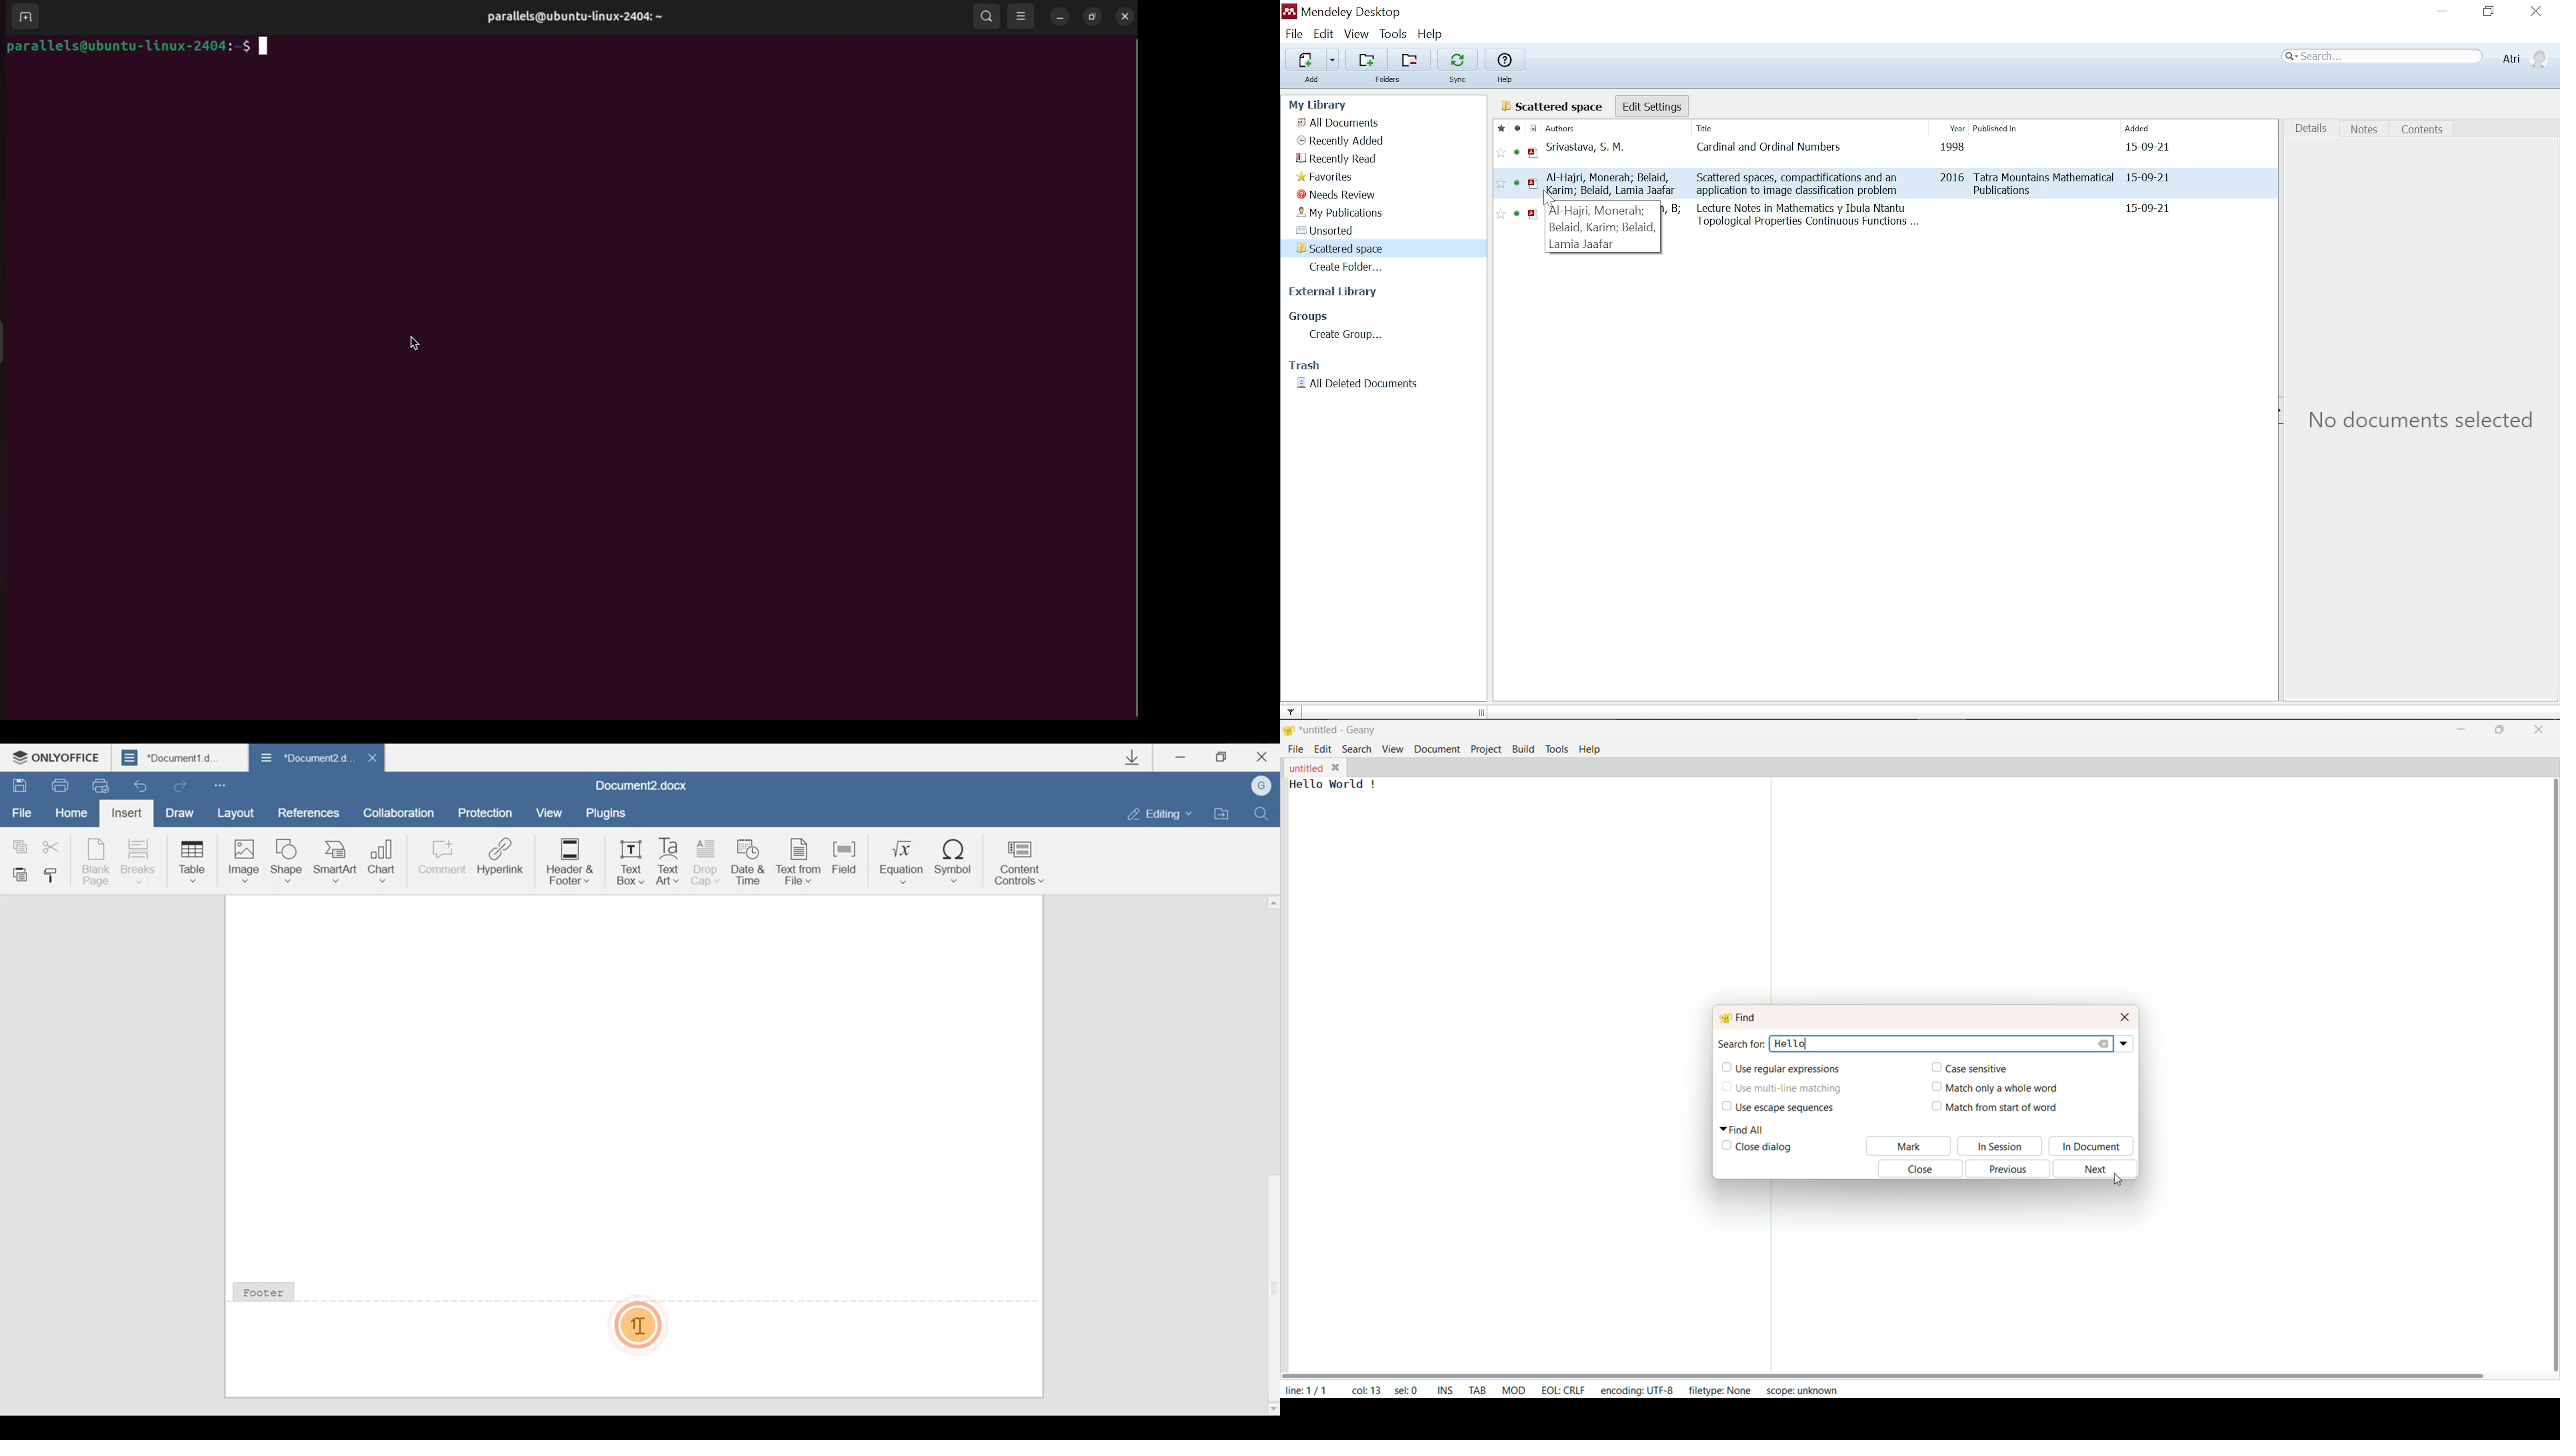  Describe the element at coordinates (1808, 216) in the screenshot. I see `title` at that location.